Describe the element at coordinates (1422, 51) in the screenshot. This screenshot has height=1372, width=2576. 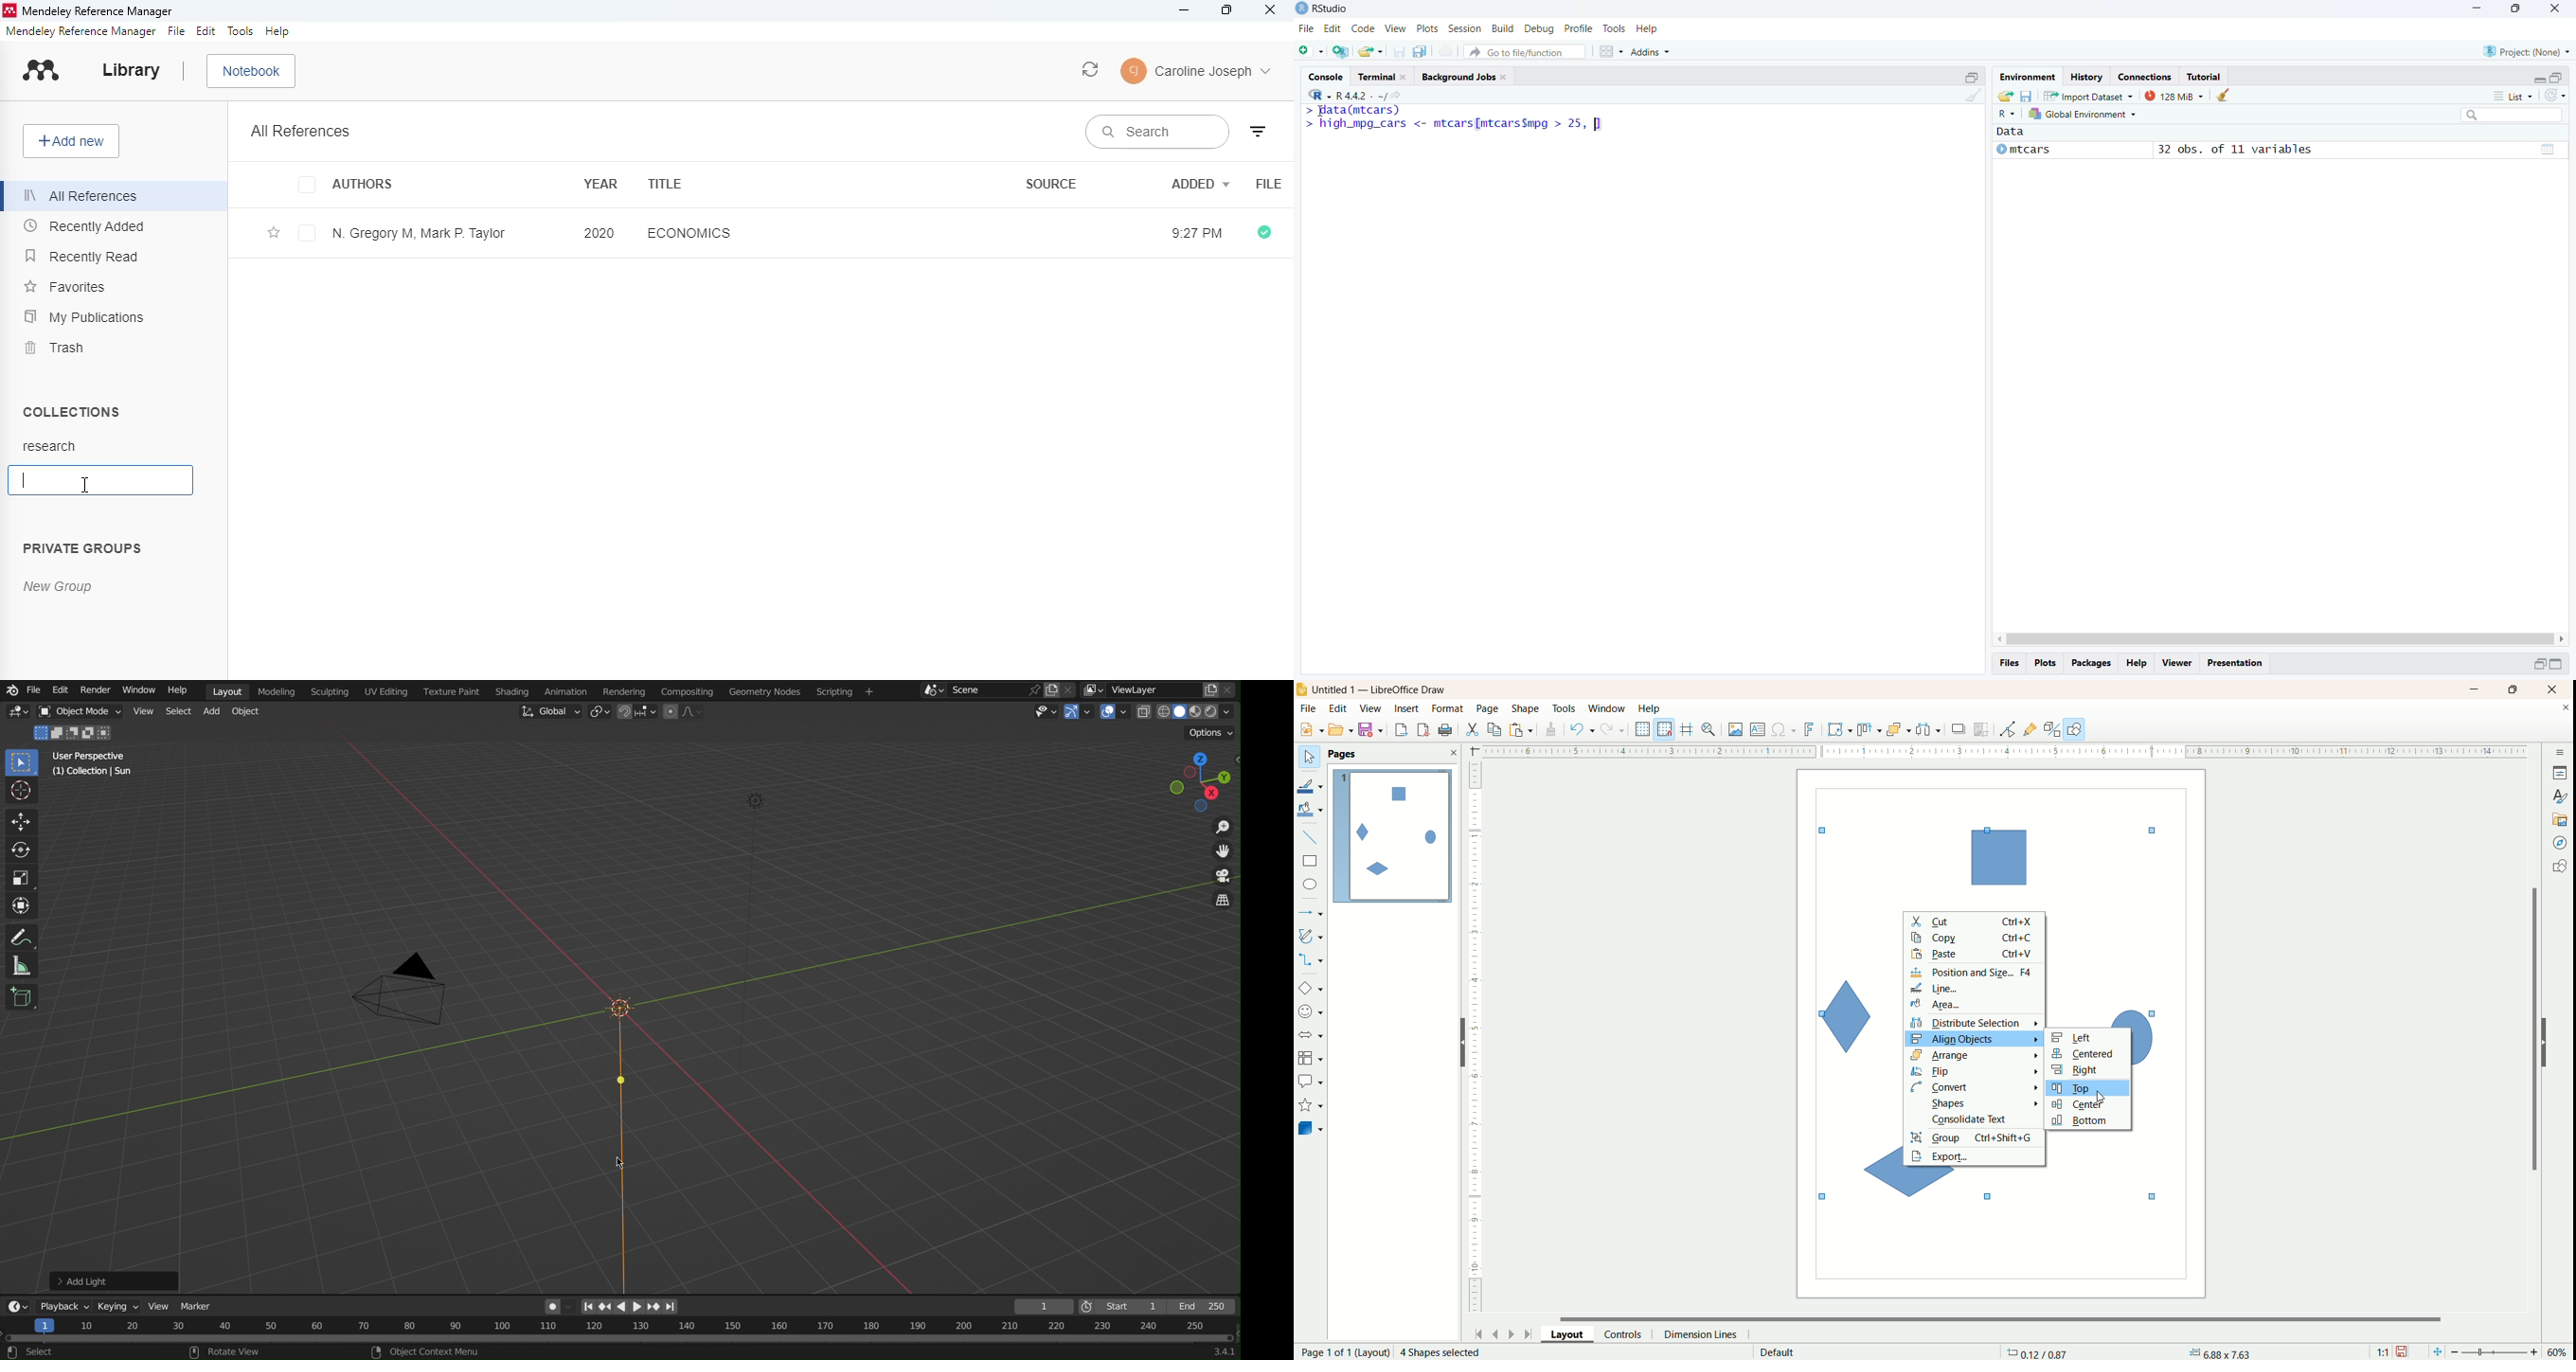
I see `save all open document` at that location.